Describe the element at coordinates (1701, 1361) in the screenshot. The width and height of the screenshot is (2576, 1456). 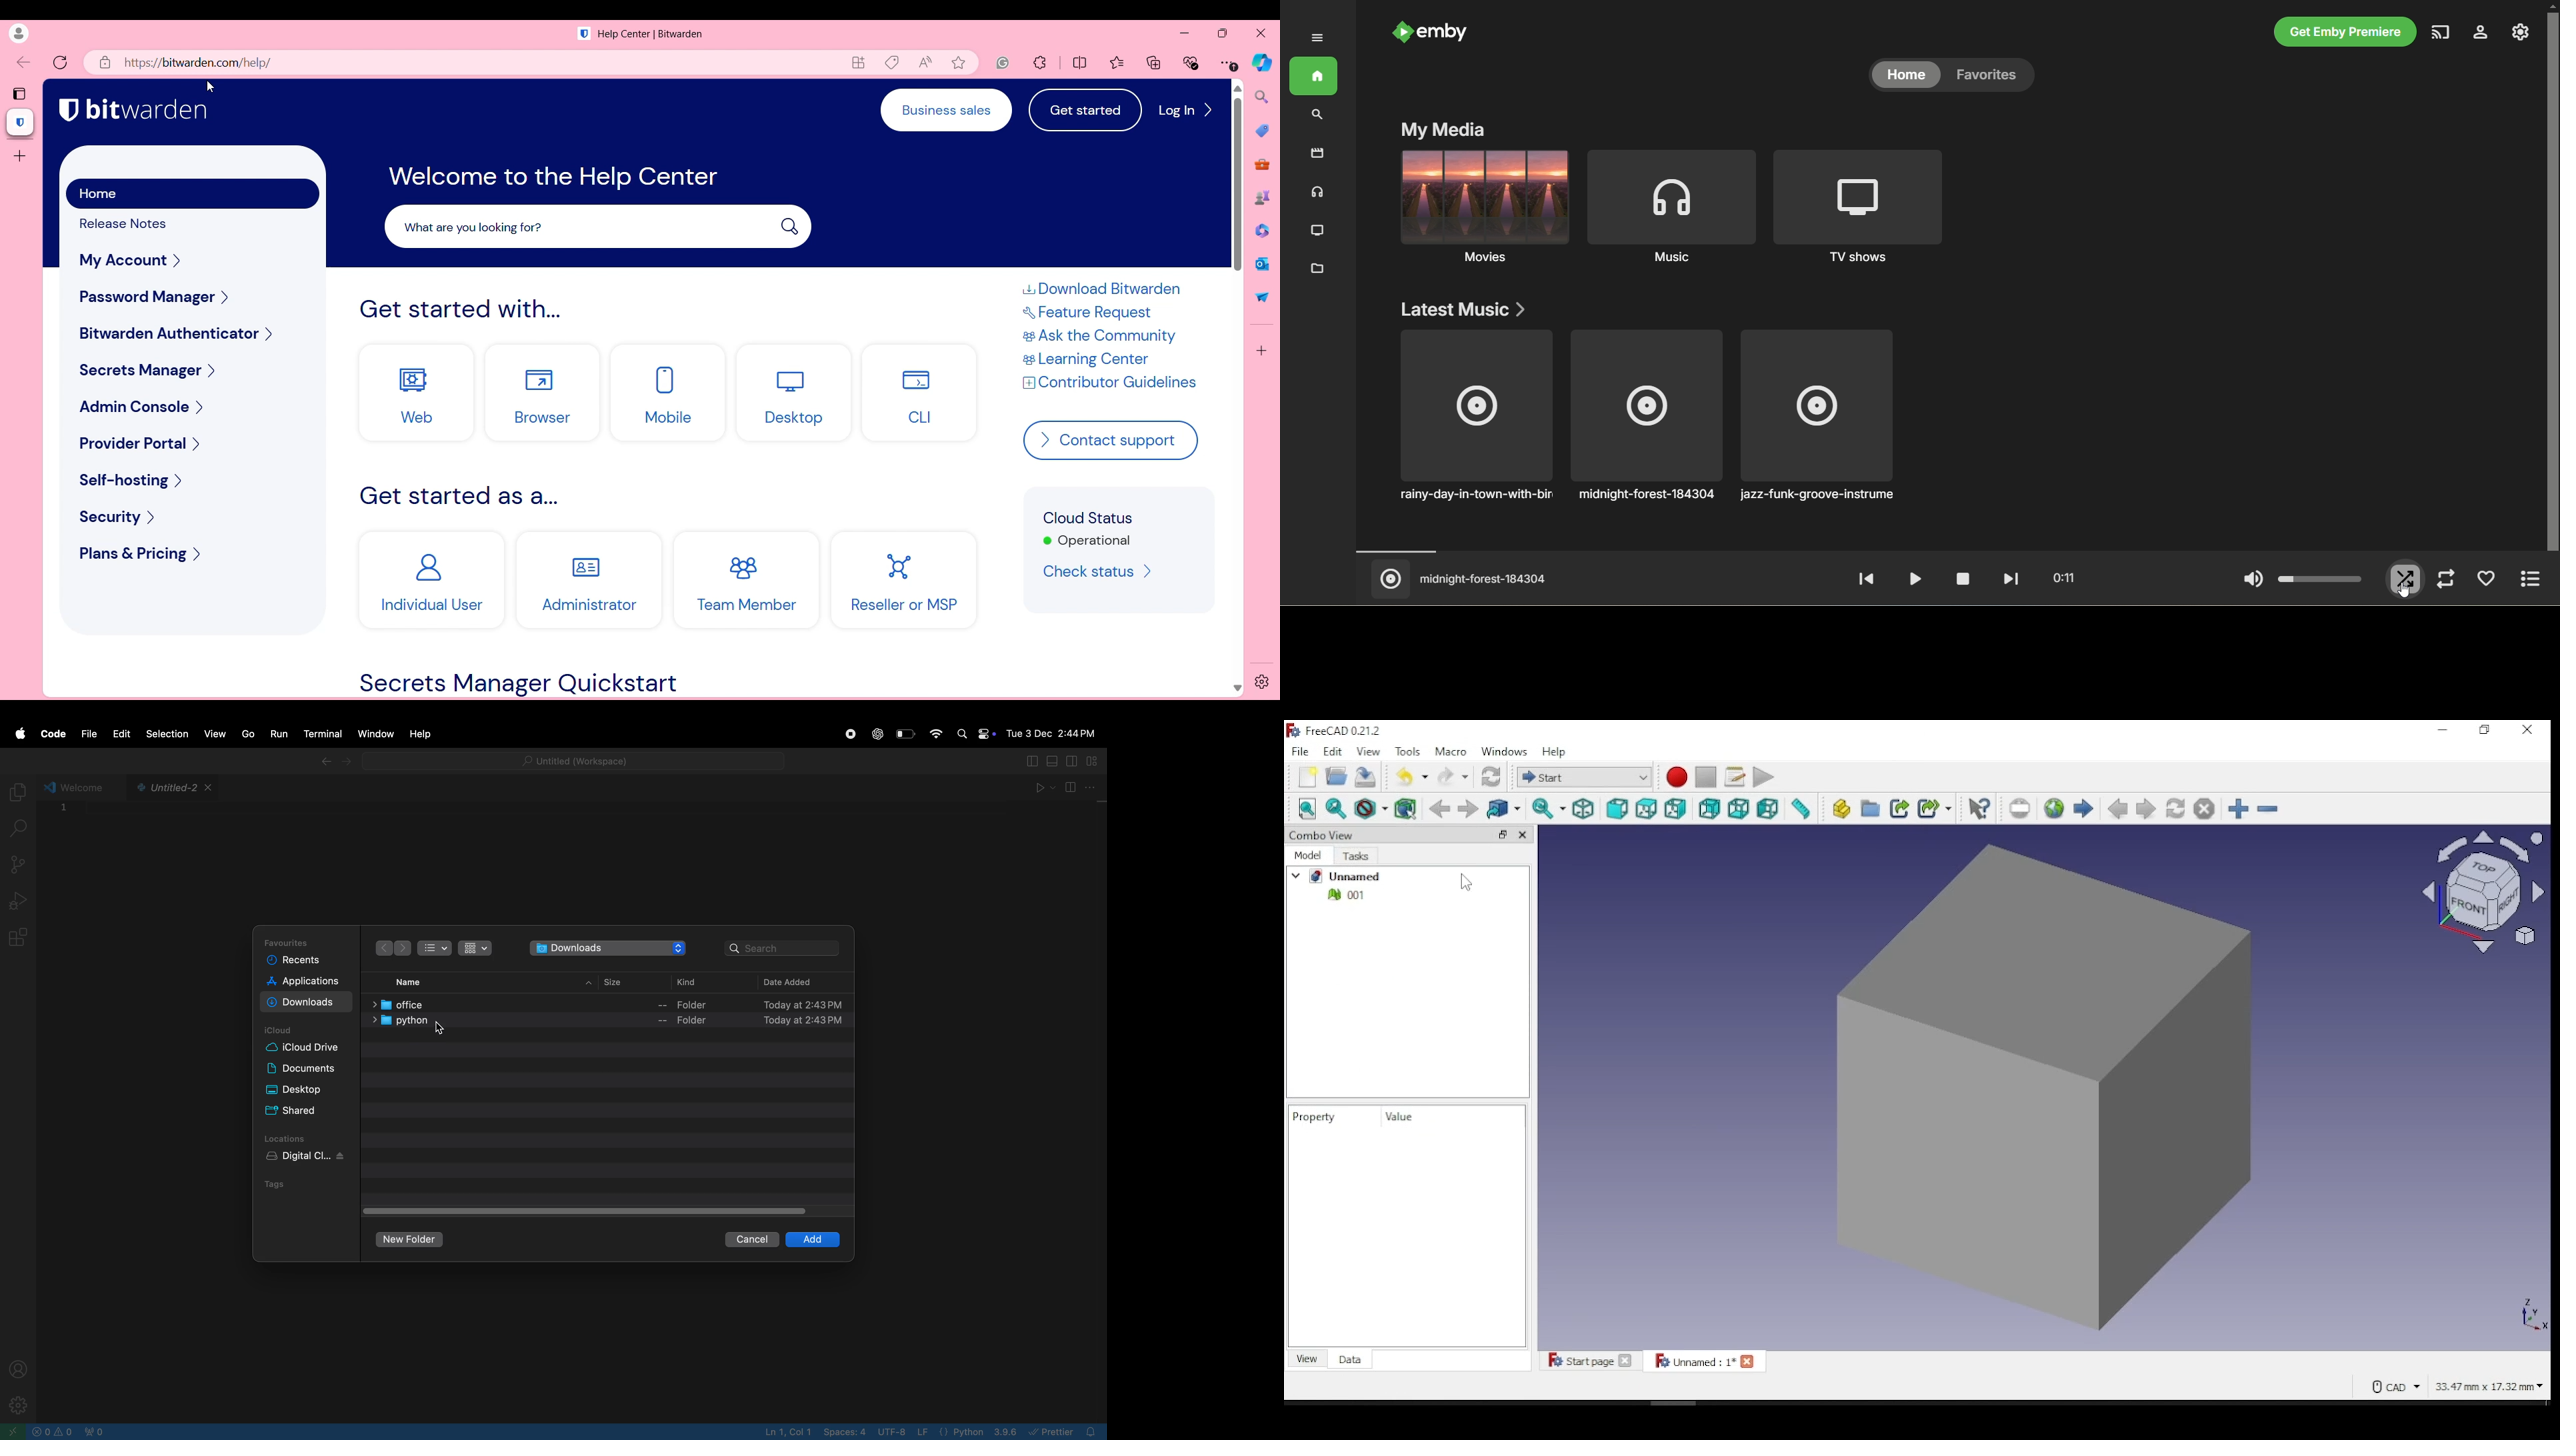
I see `unnamed ` at that location.